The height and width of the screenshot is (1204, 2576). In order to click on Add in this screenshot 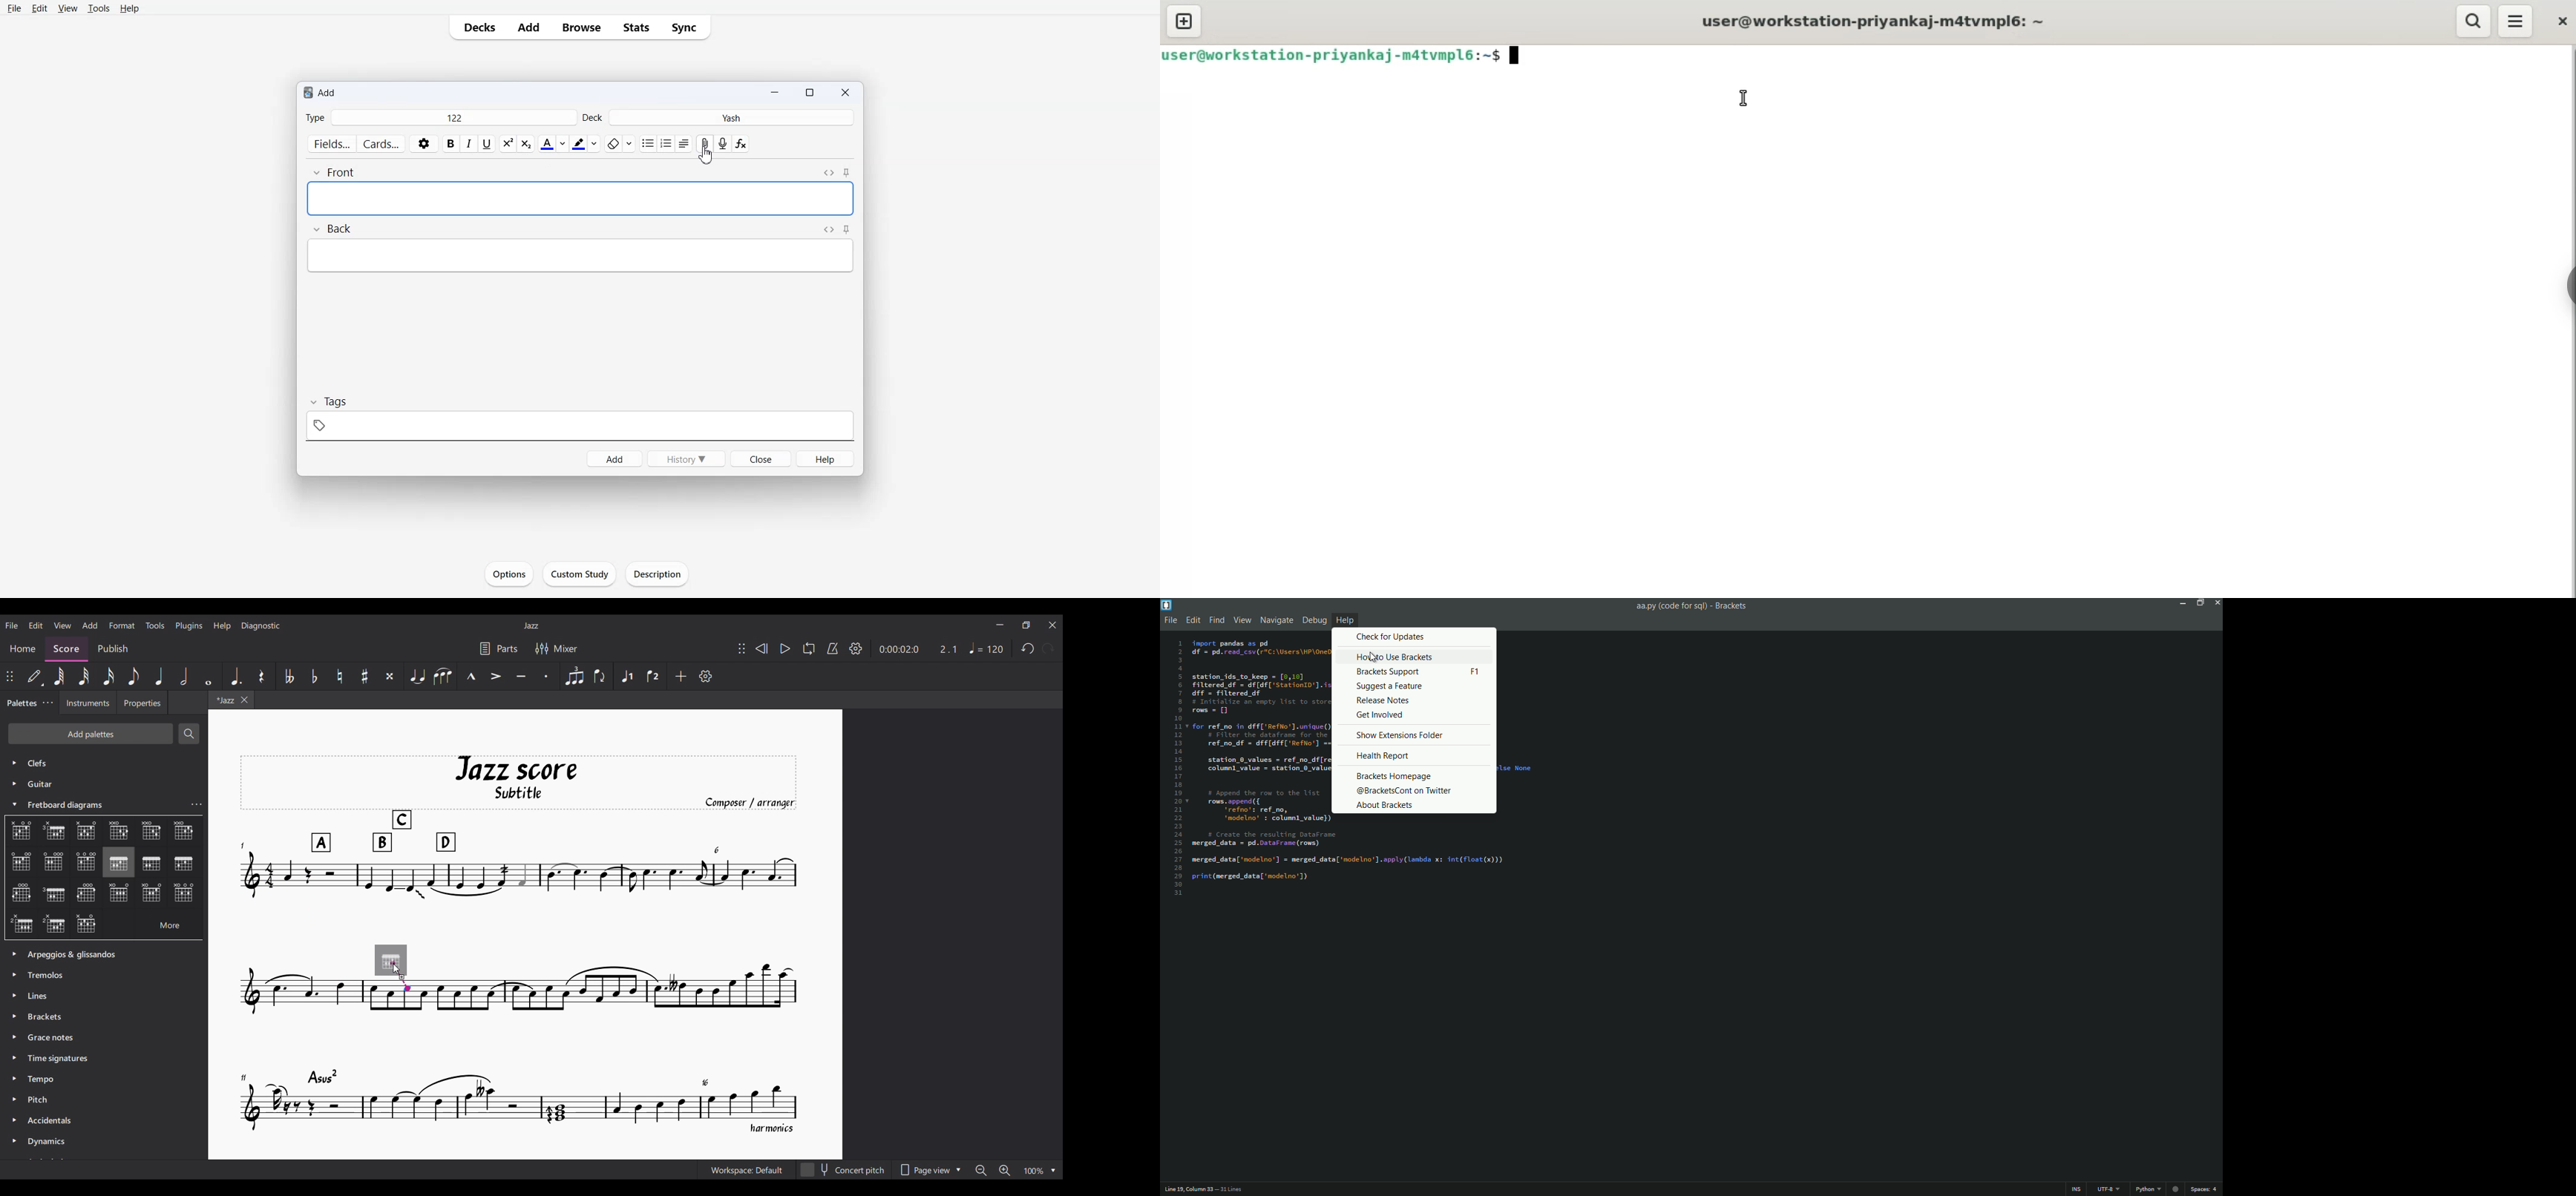, I will do `click(332, 94)`.